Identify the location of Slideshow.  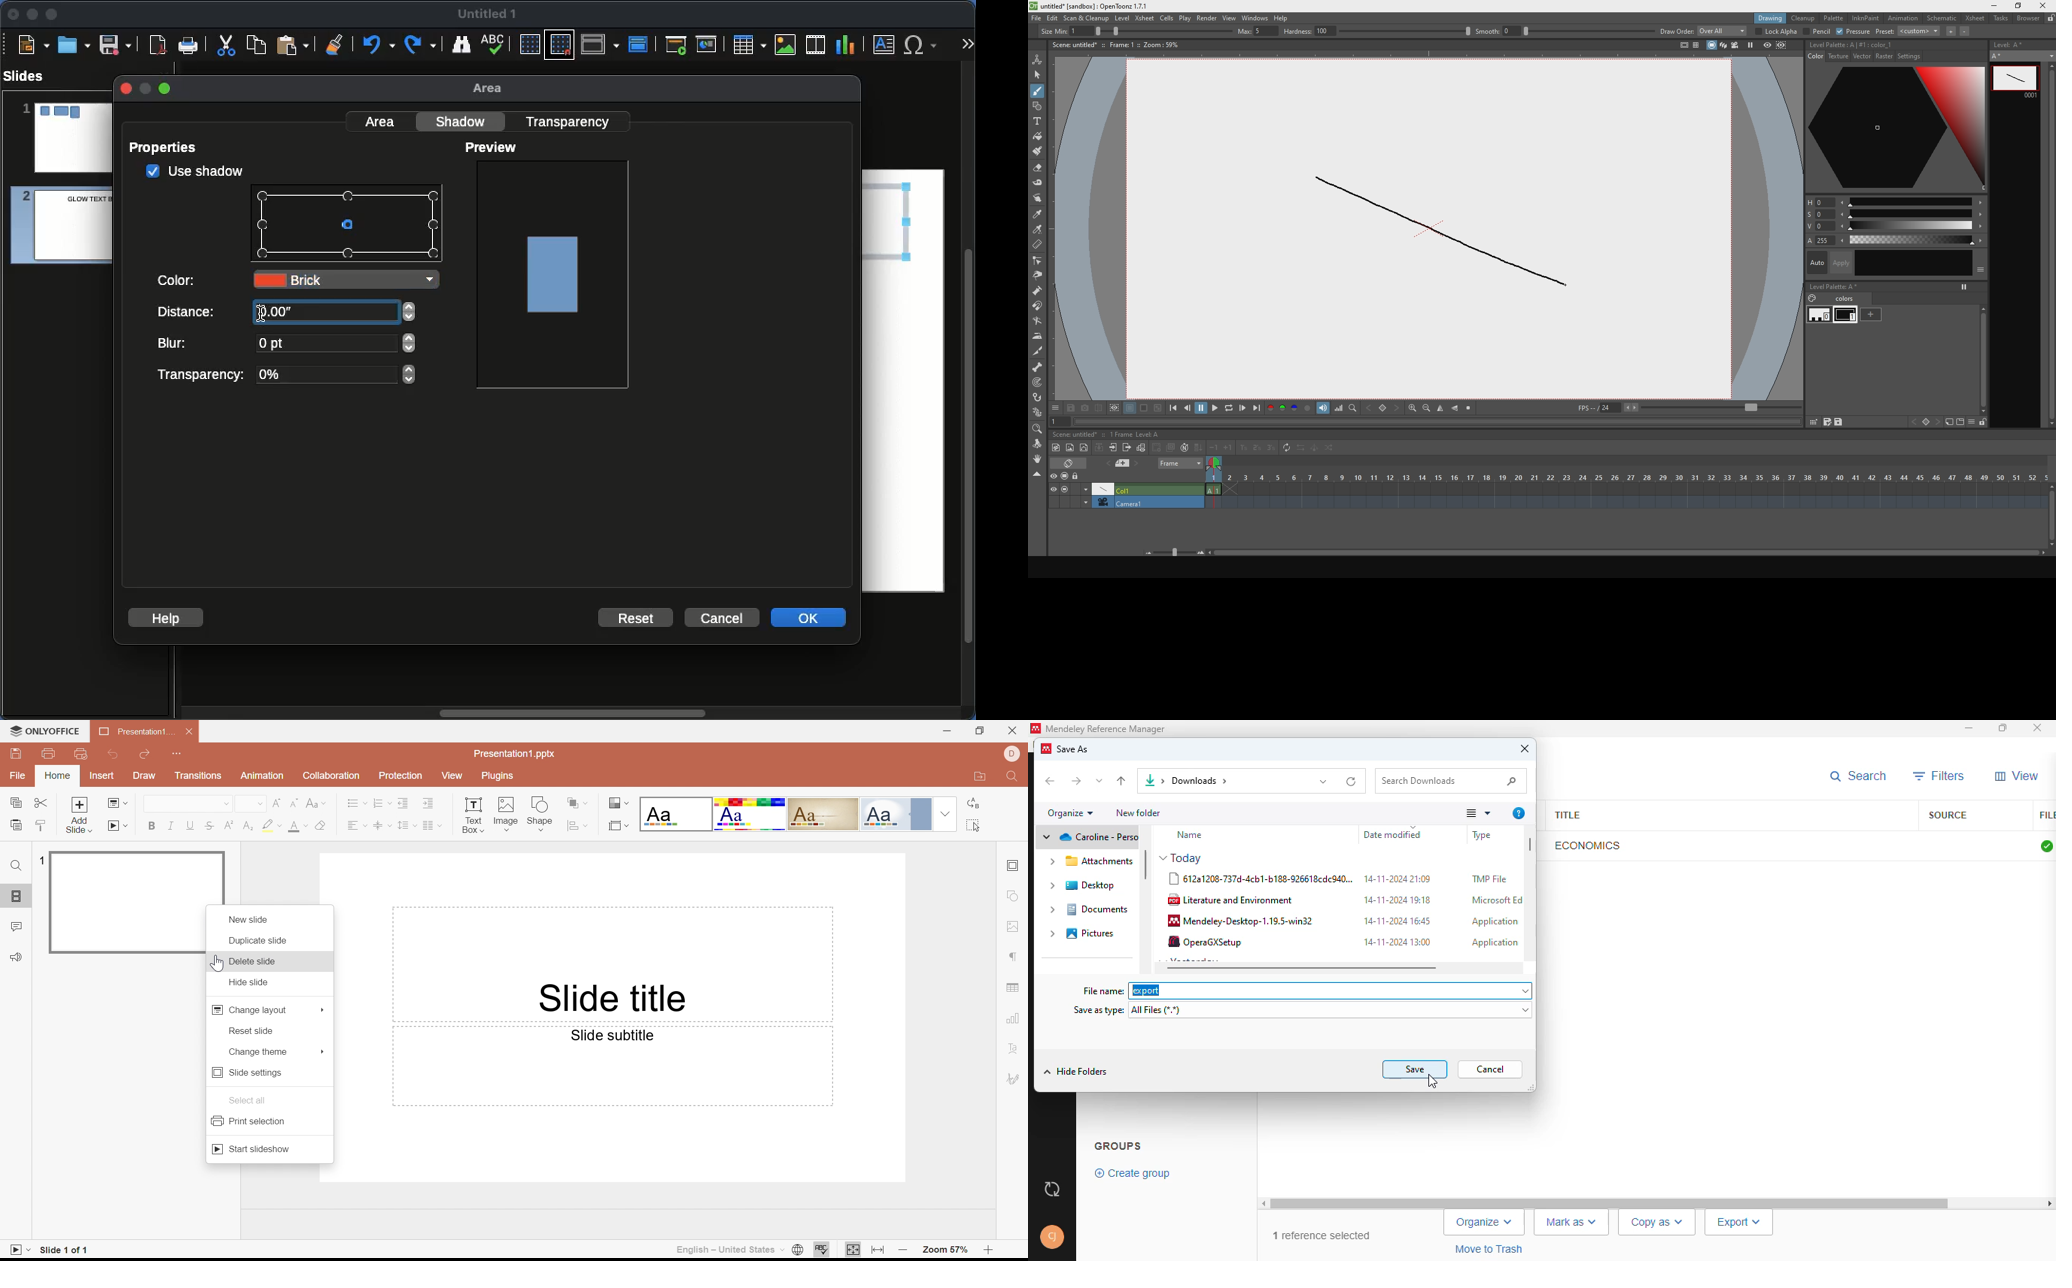
(12, 1250).